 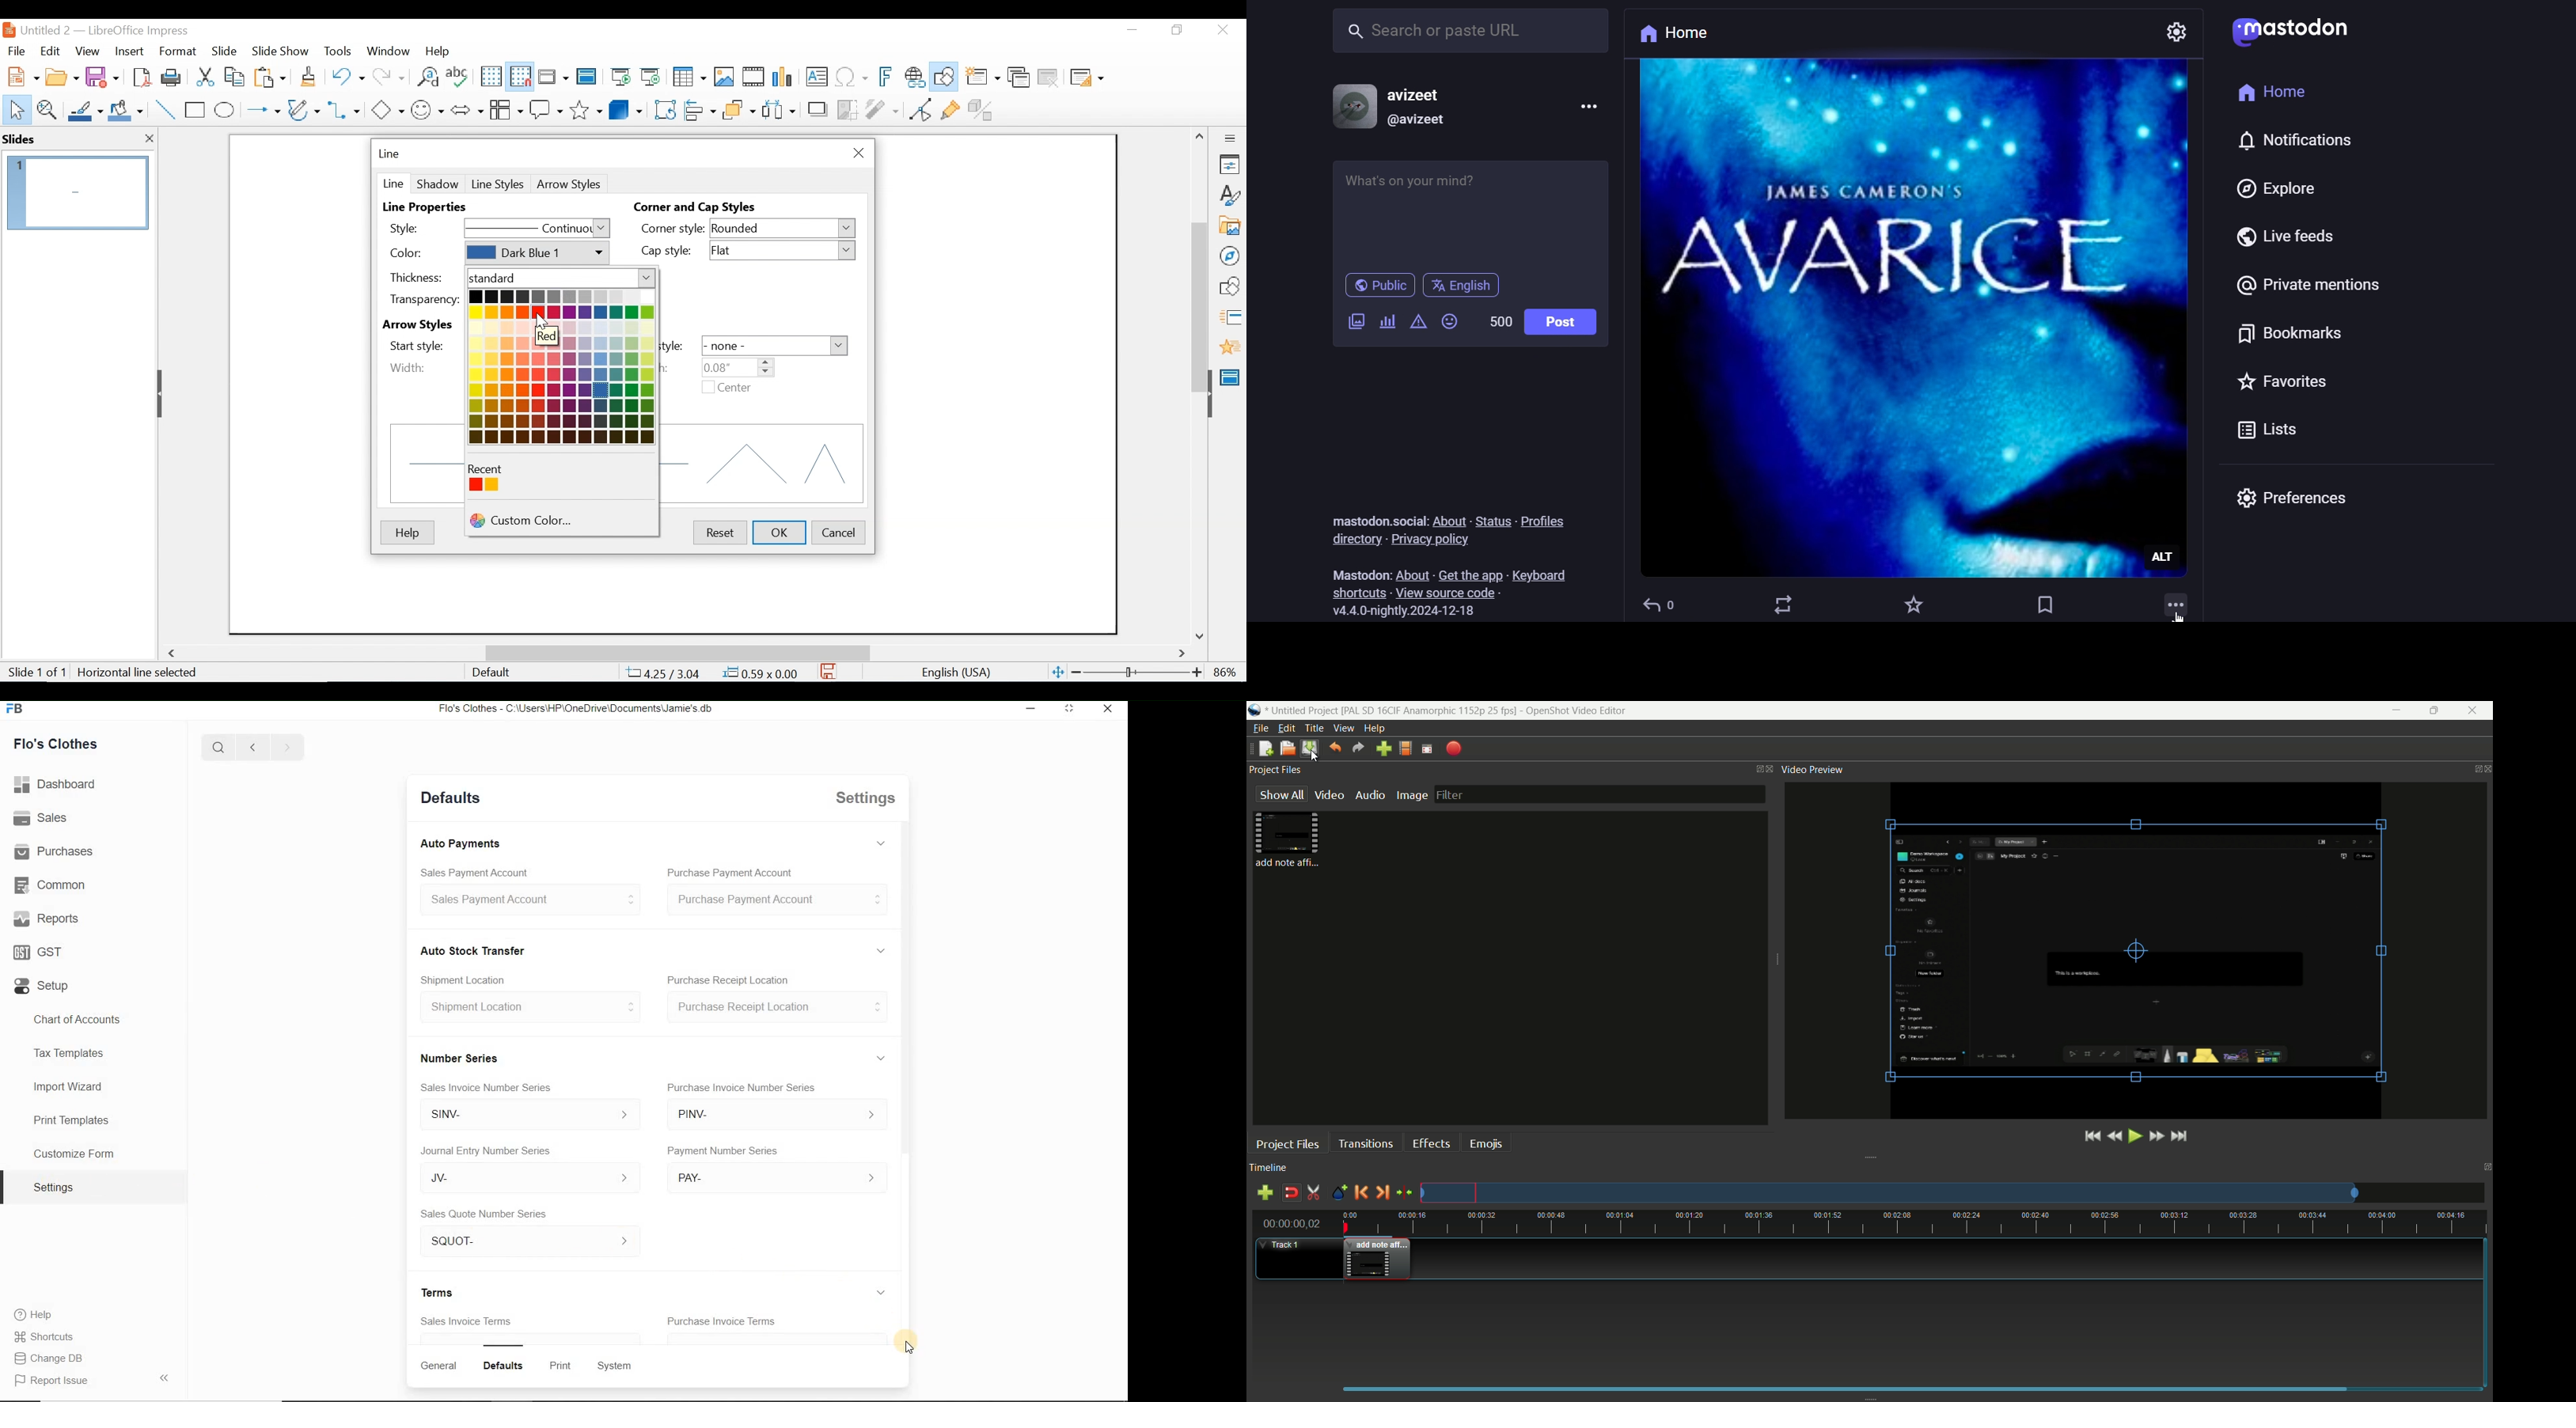 What do you see at coordinates (885, 1291) in the screenshot?
I see `Expand` at bounding box center [885, 1291].